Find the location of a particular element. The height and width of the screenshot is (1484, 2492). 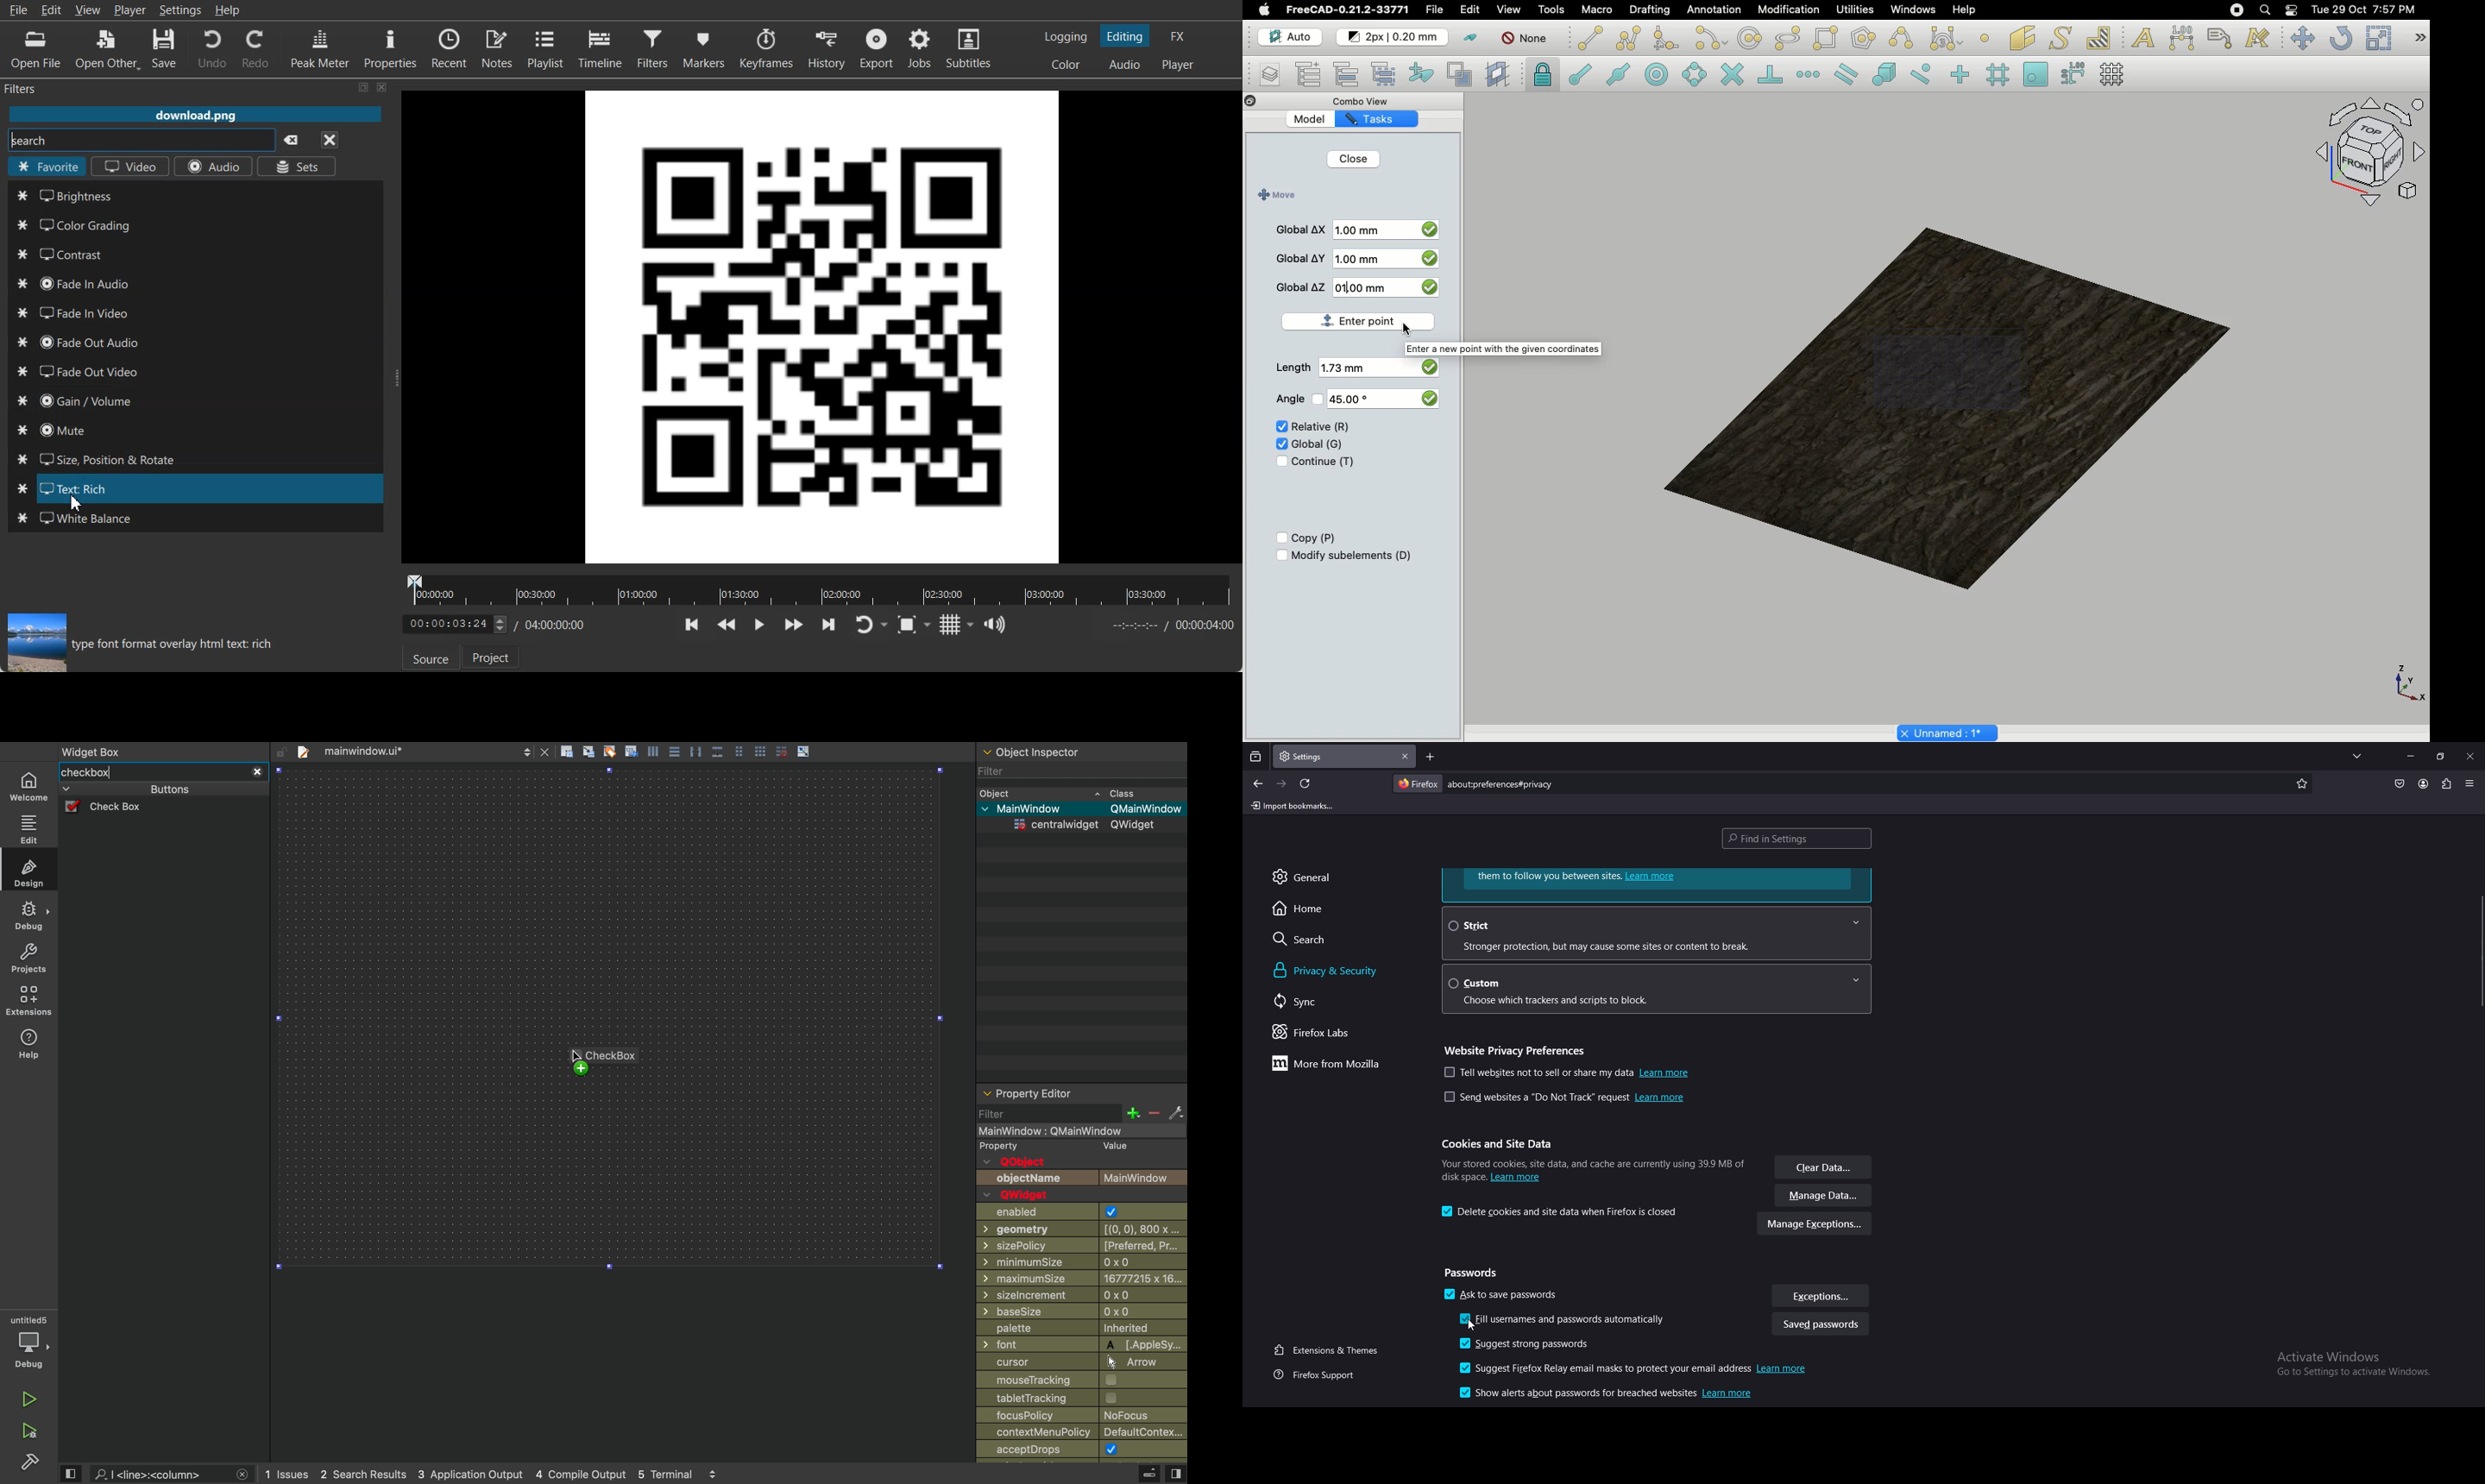

debug is located at coordinates (28, 916).